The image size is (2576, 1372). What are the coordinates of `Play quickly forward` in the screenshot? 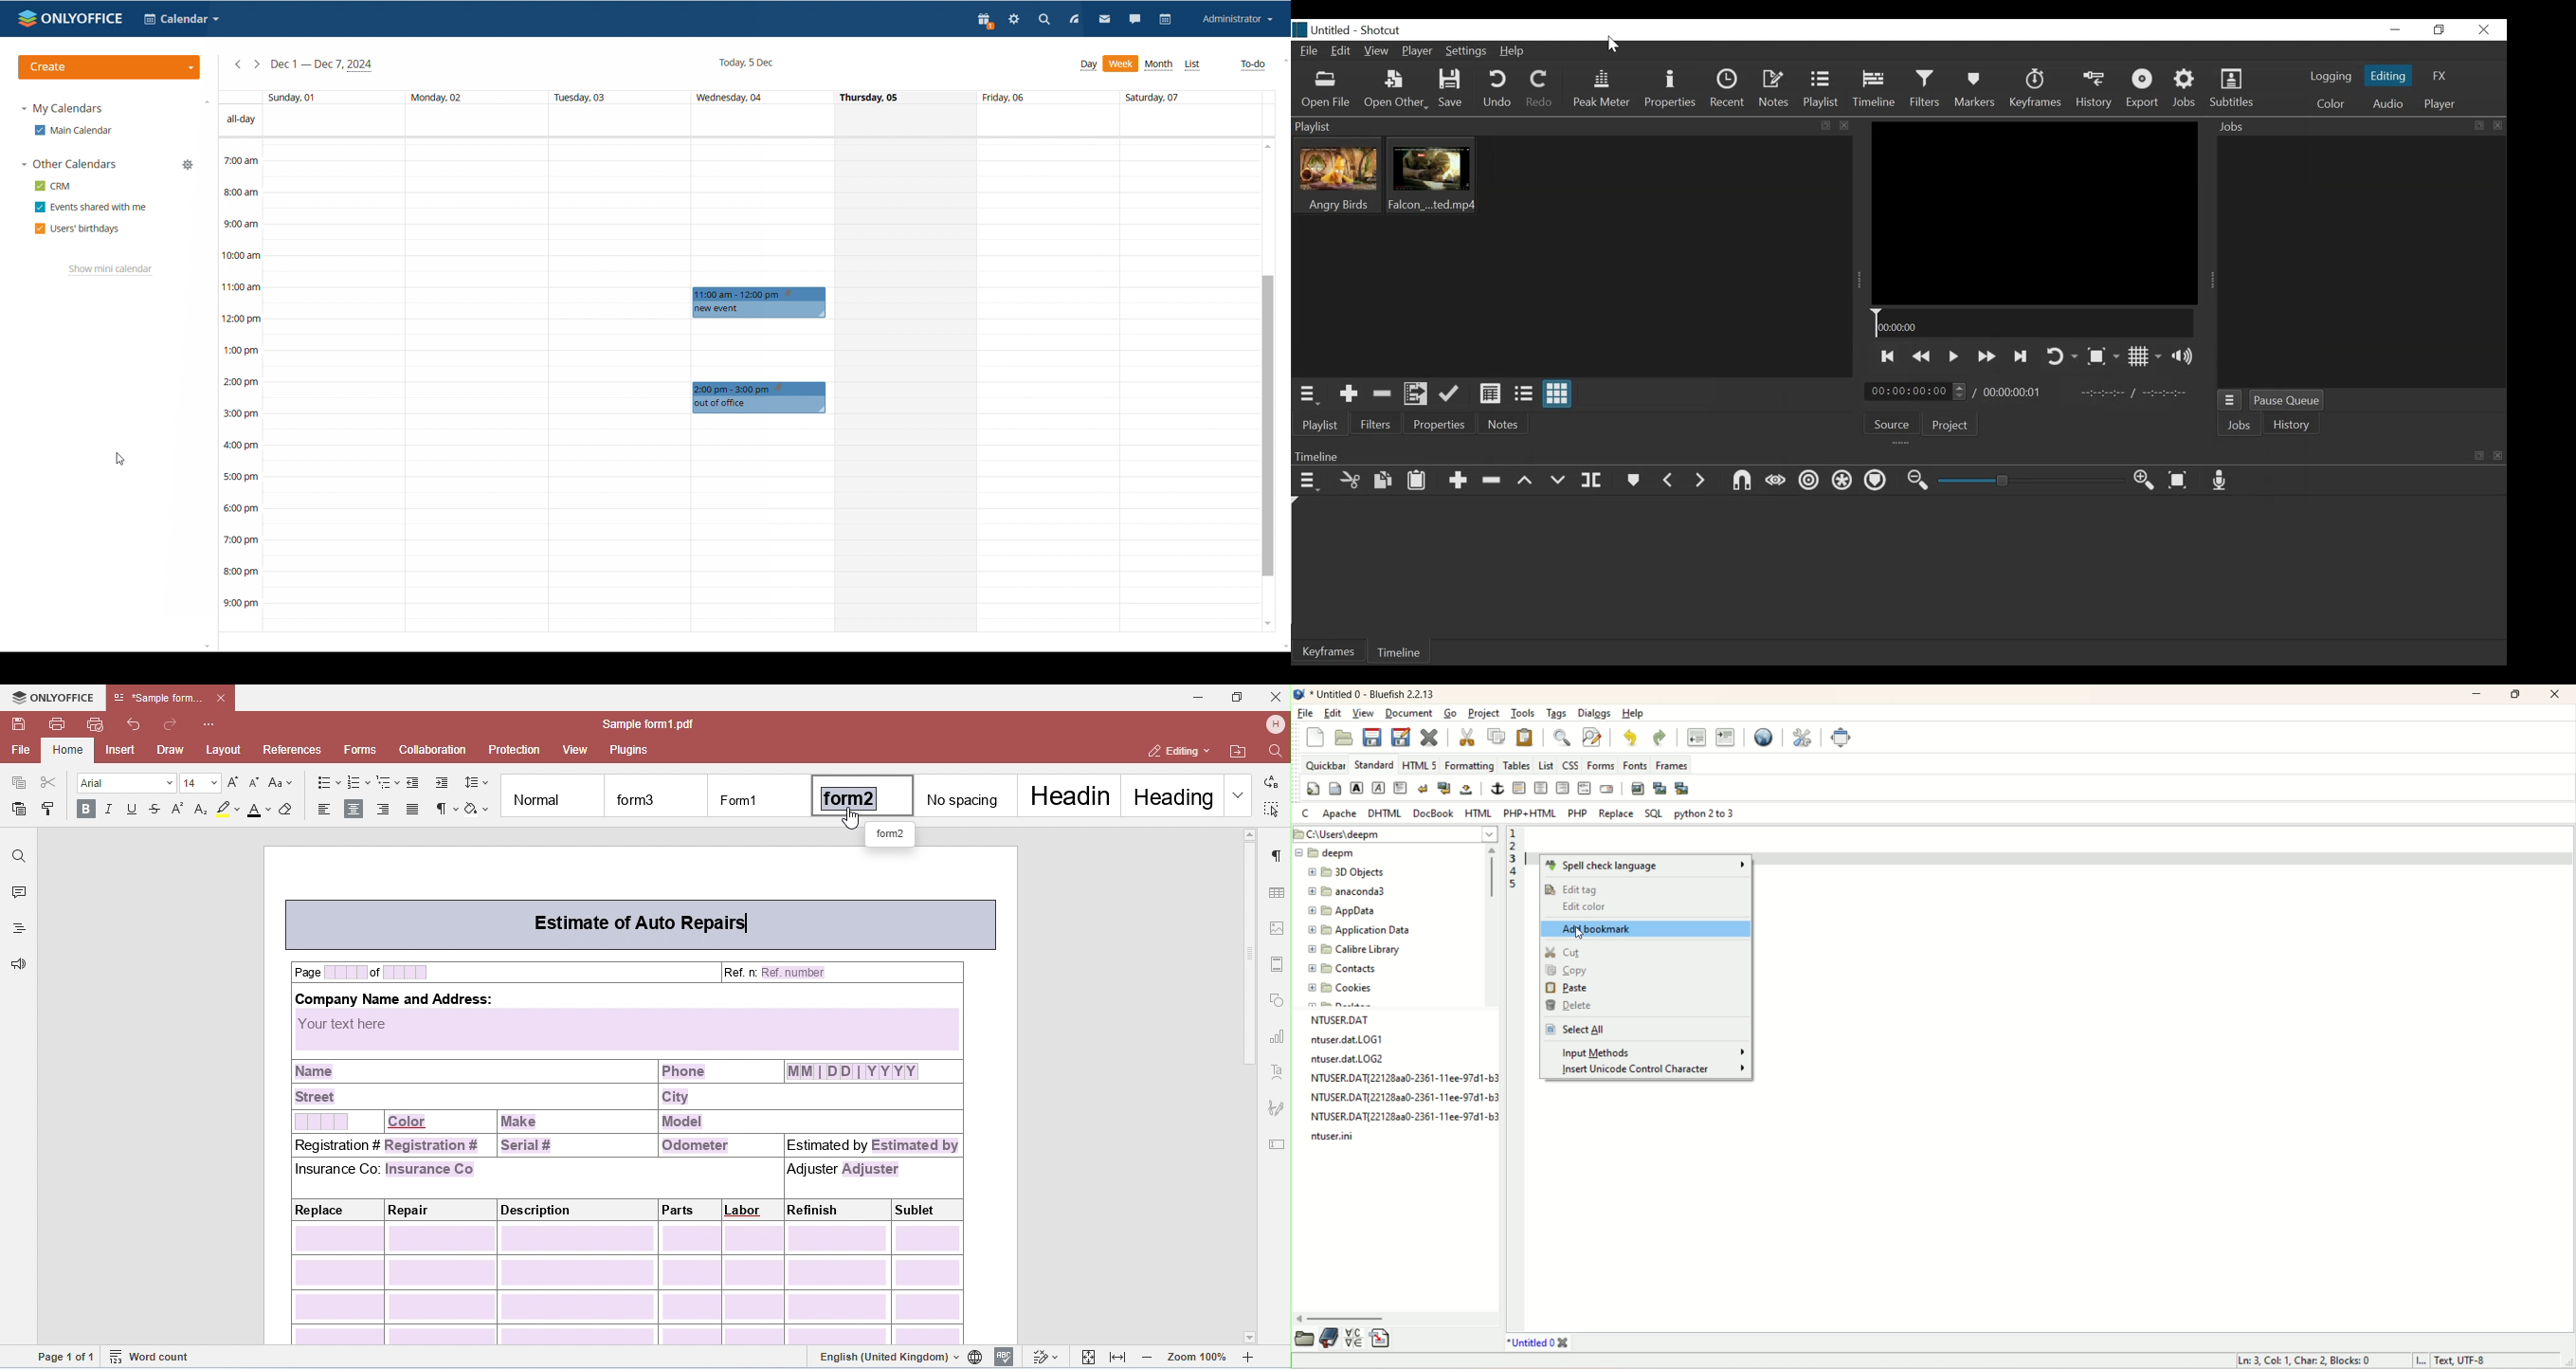 It's located at (1987, 356).